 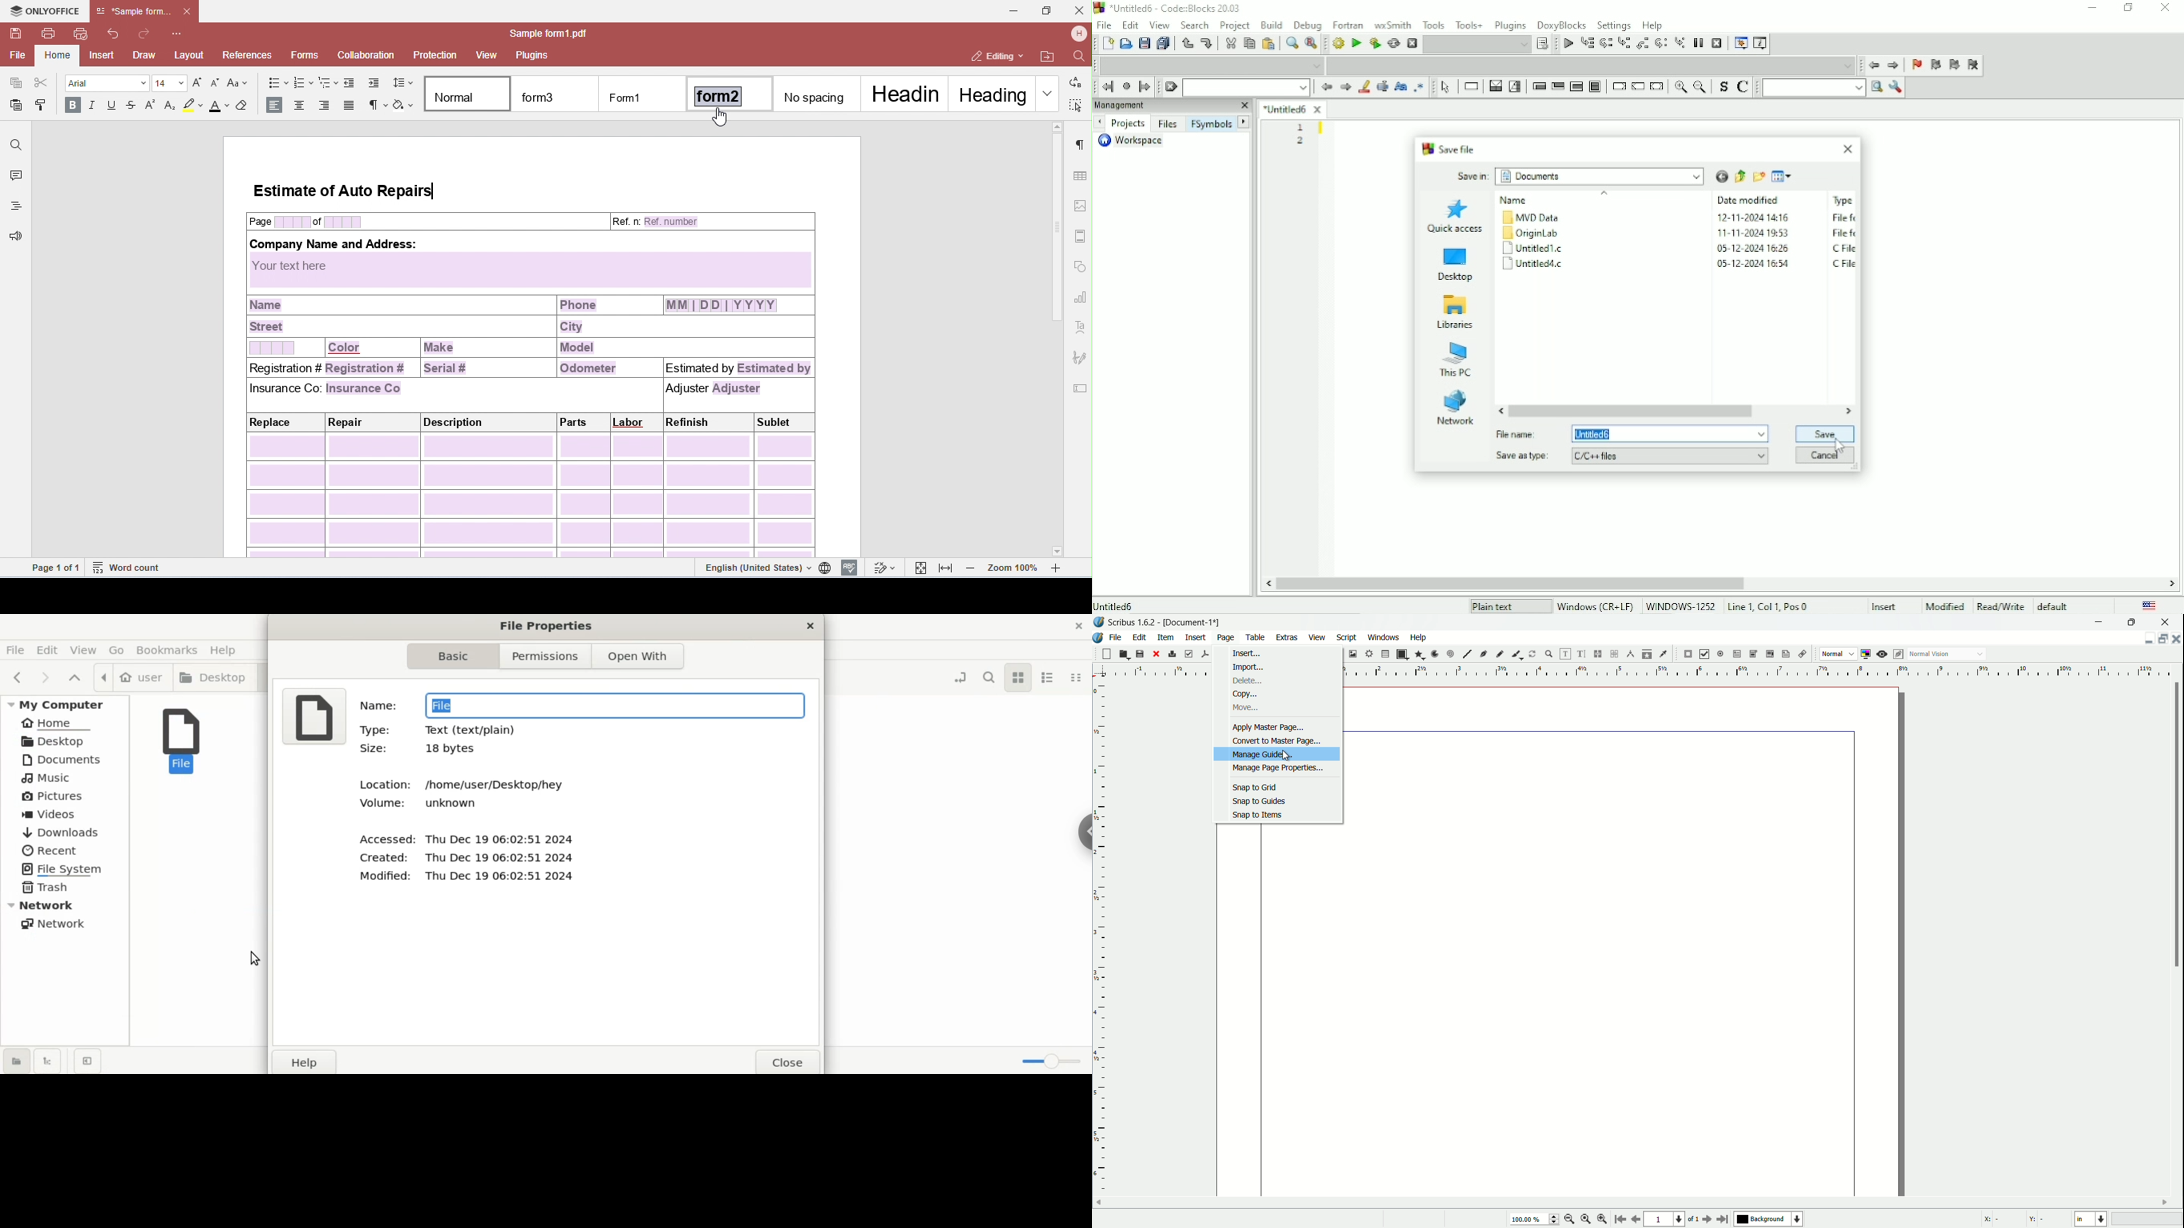 I want to click on Clear bookmarks, so click(x=1973, y=65).